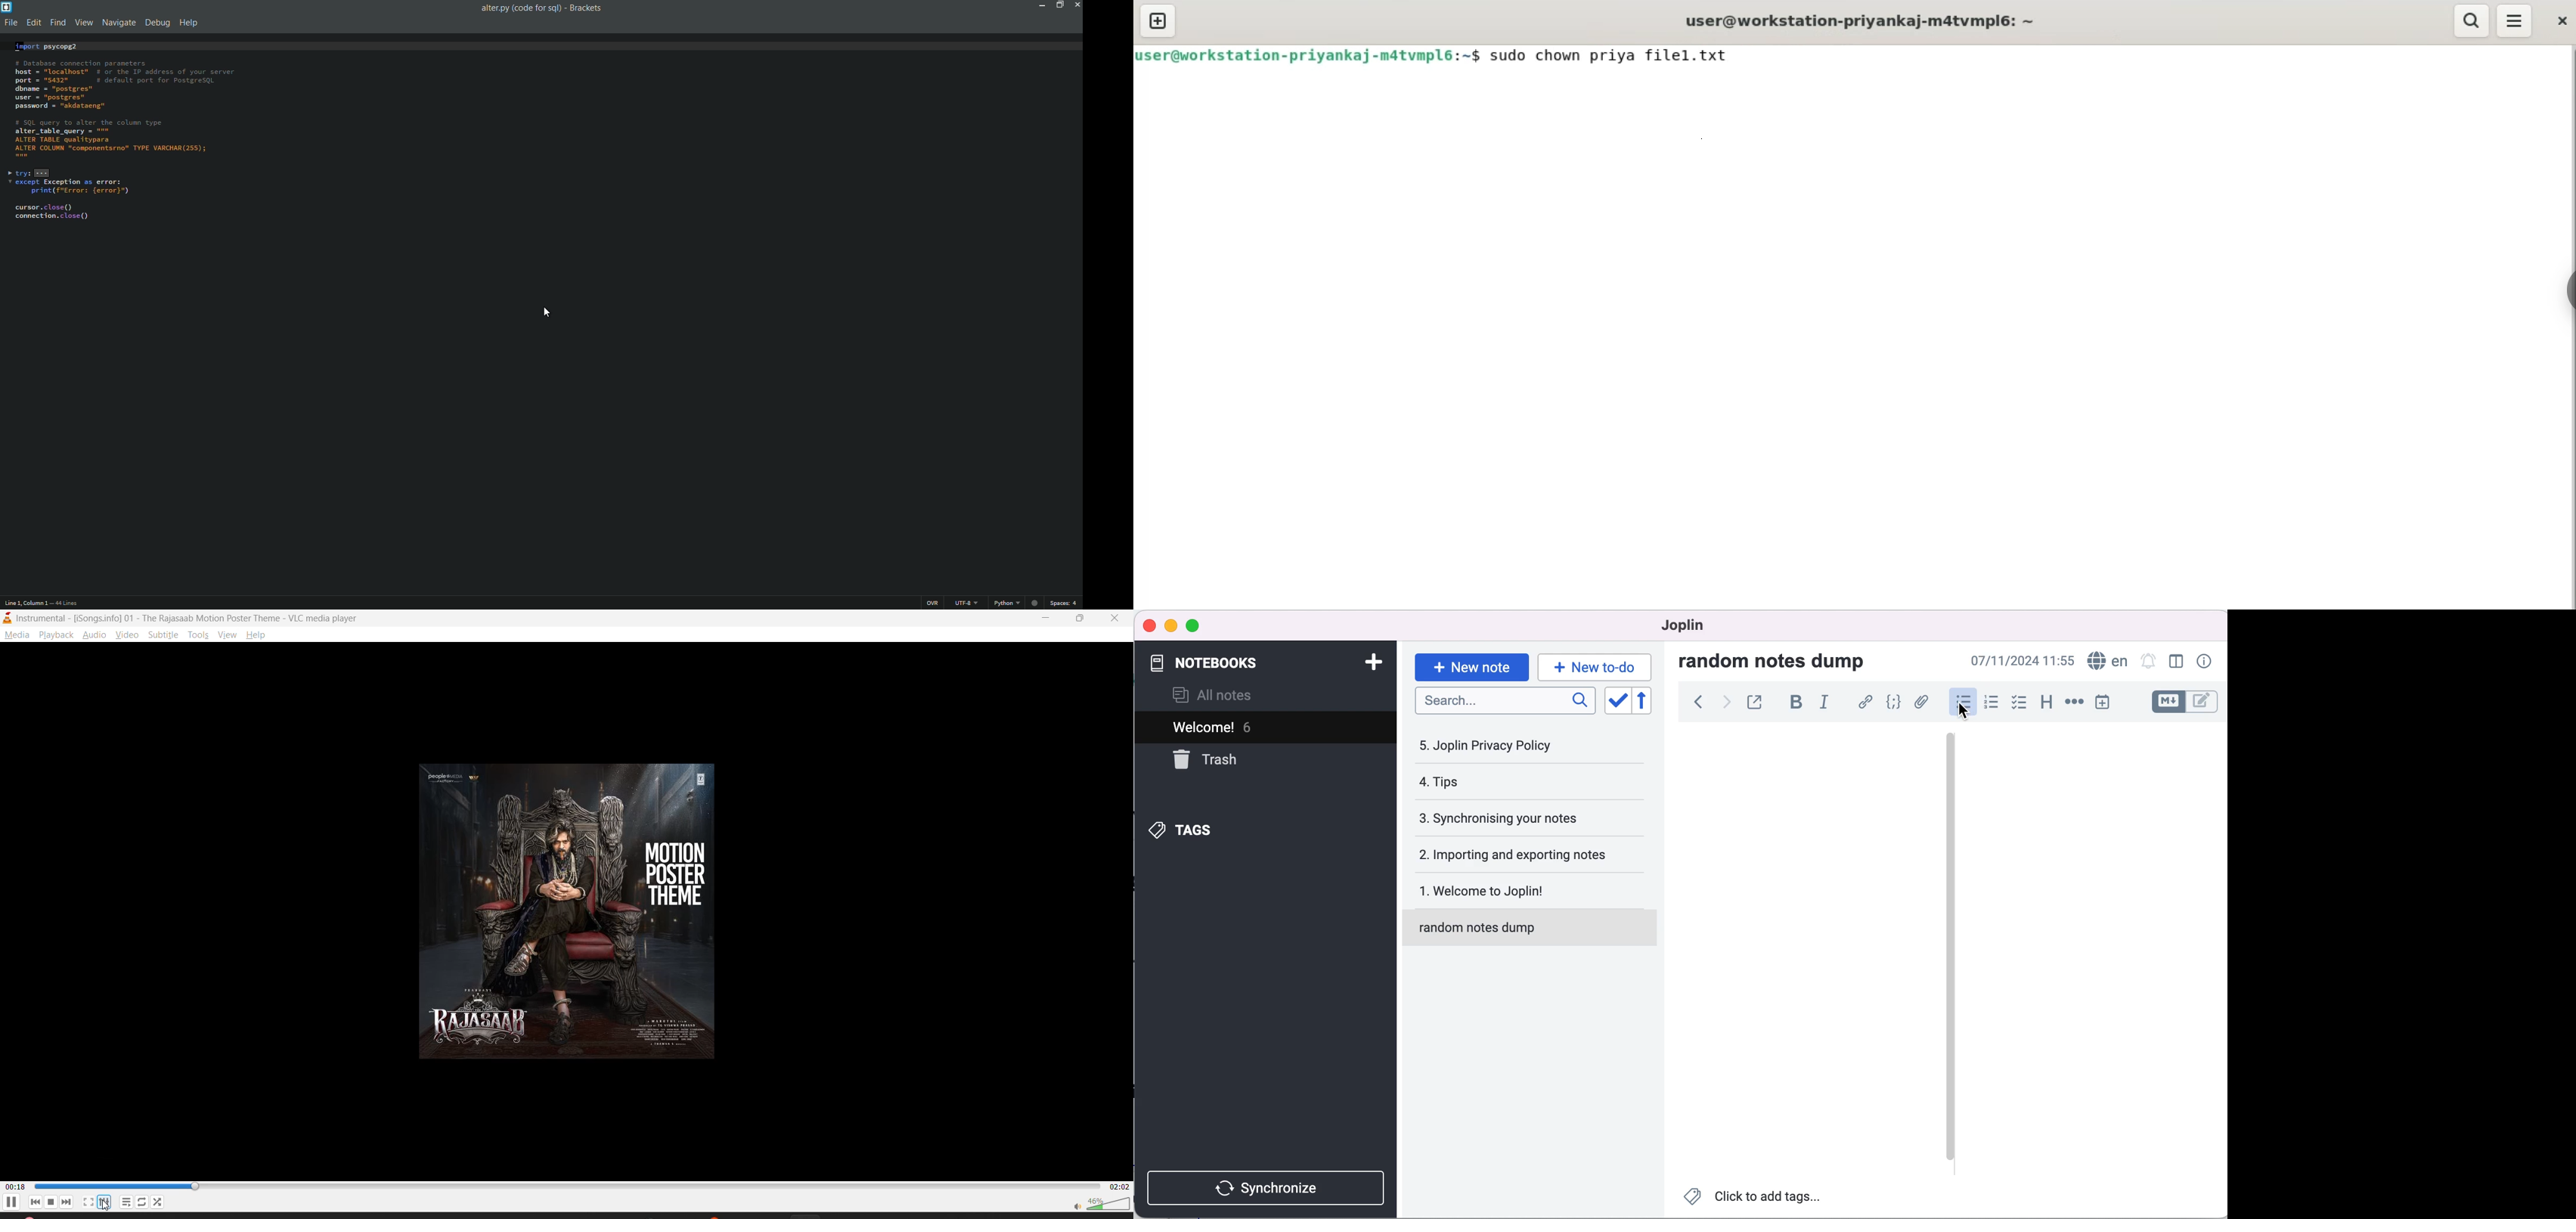  Describe the element at coordinates (10, 24) in the screenshot. I see `file menu` at that location.